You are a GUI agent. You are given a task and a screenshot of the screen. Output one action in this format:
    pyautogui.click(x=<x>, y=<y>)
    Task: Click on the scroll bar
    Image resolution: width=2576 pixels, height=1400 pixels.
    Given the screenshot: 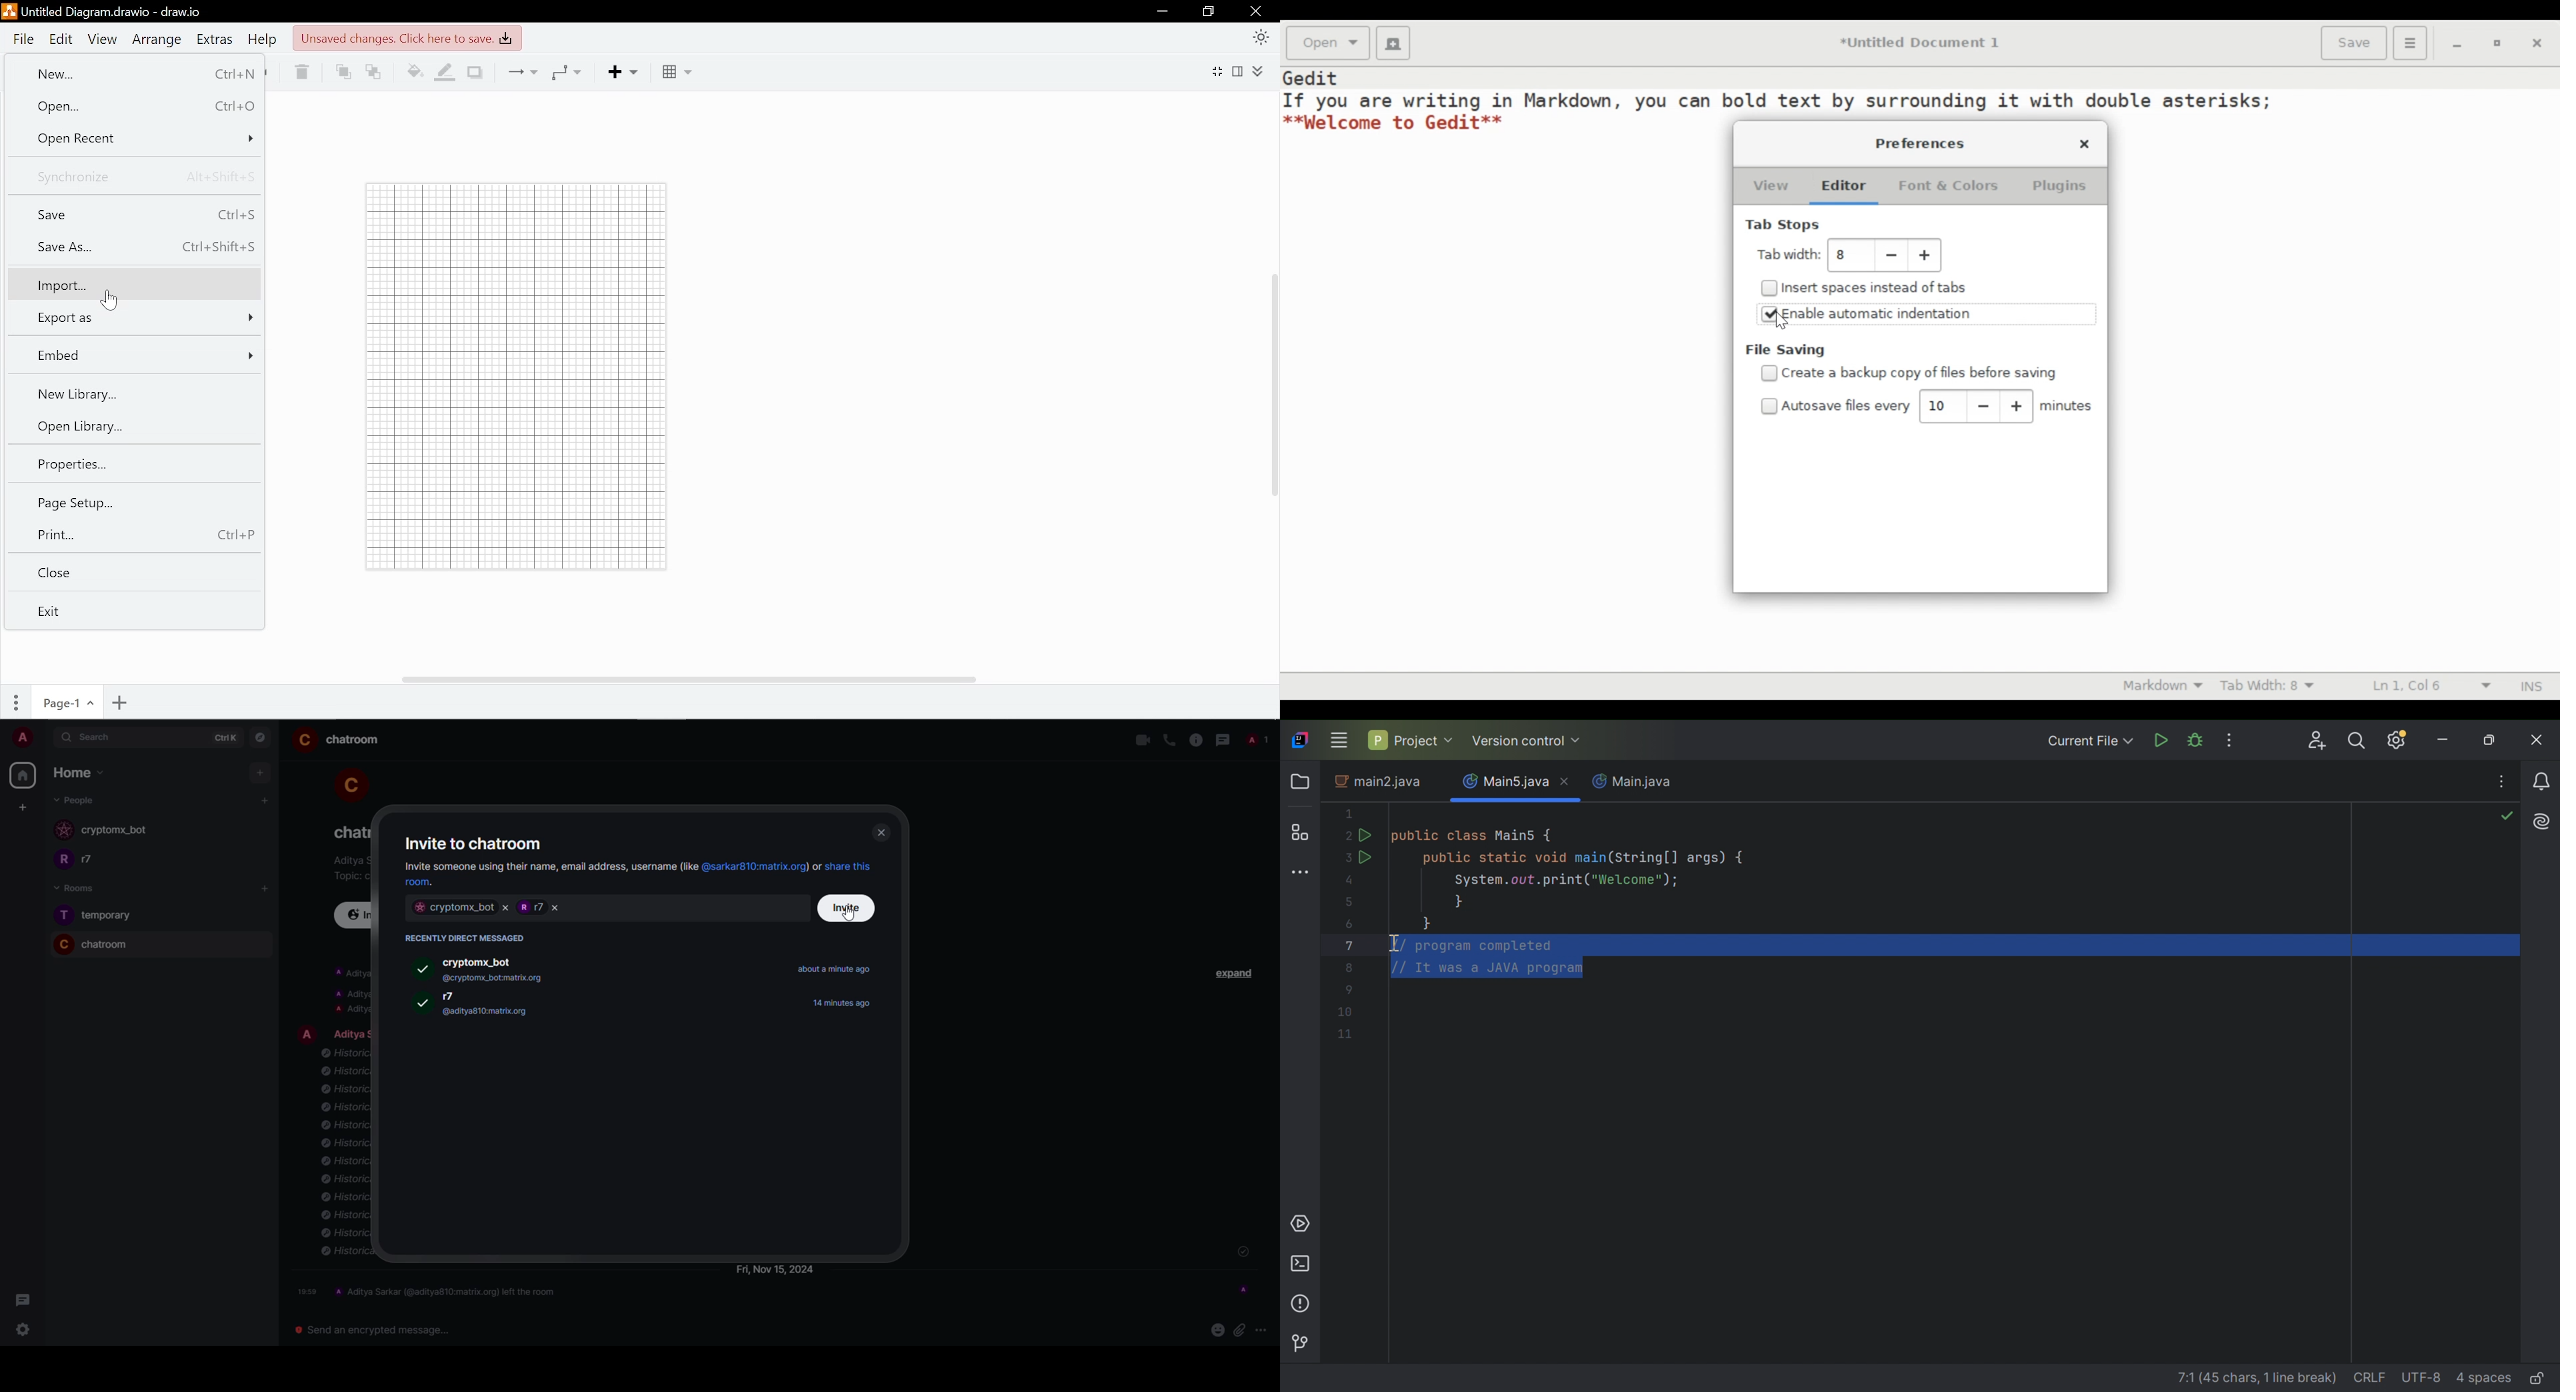 What is the action you would take?
    pyautogui.click(x=1282, y=1124)
    